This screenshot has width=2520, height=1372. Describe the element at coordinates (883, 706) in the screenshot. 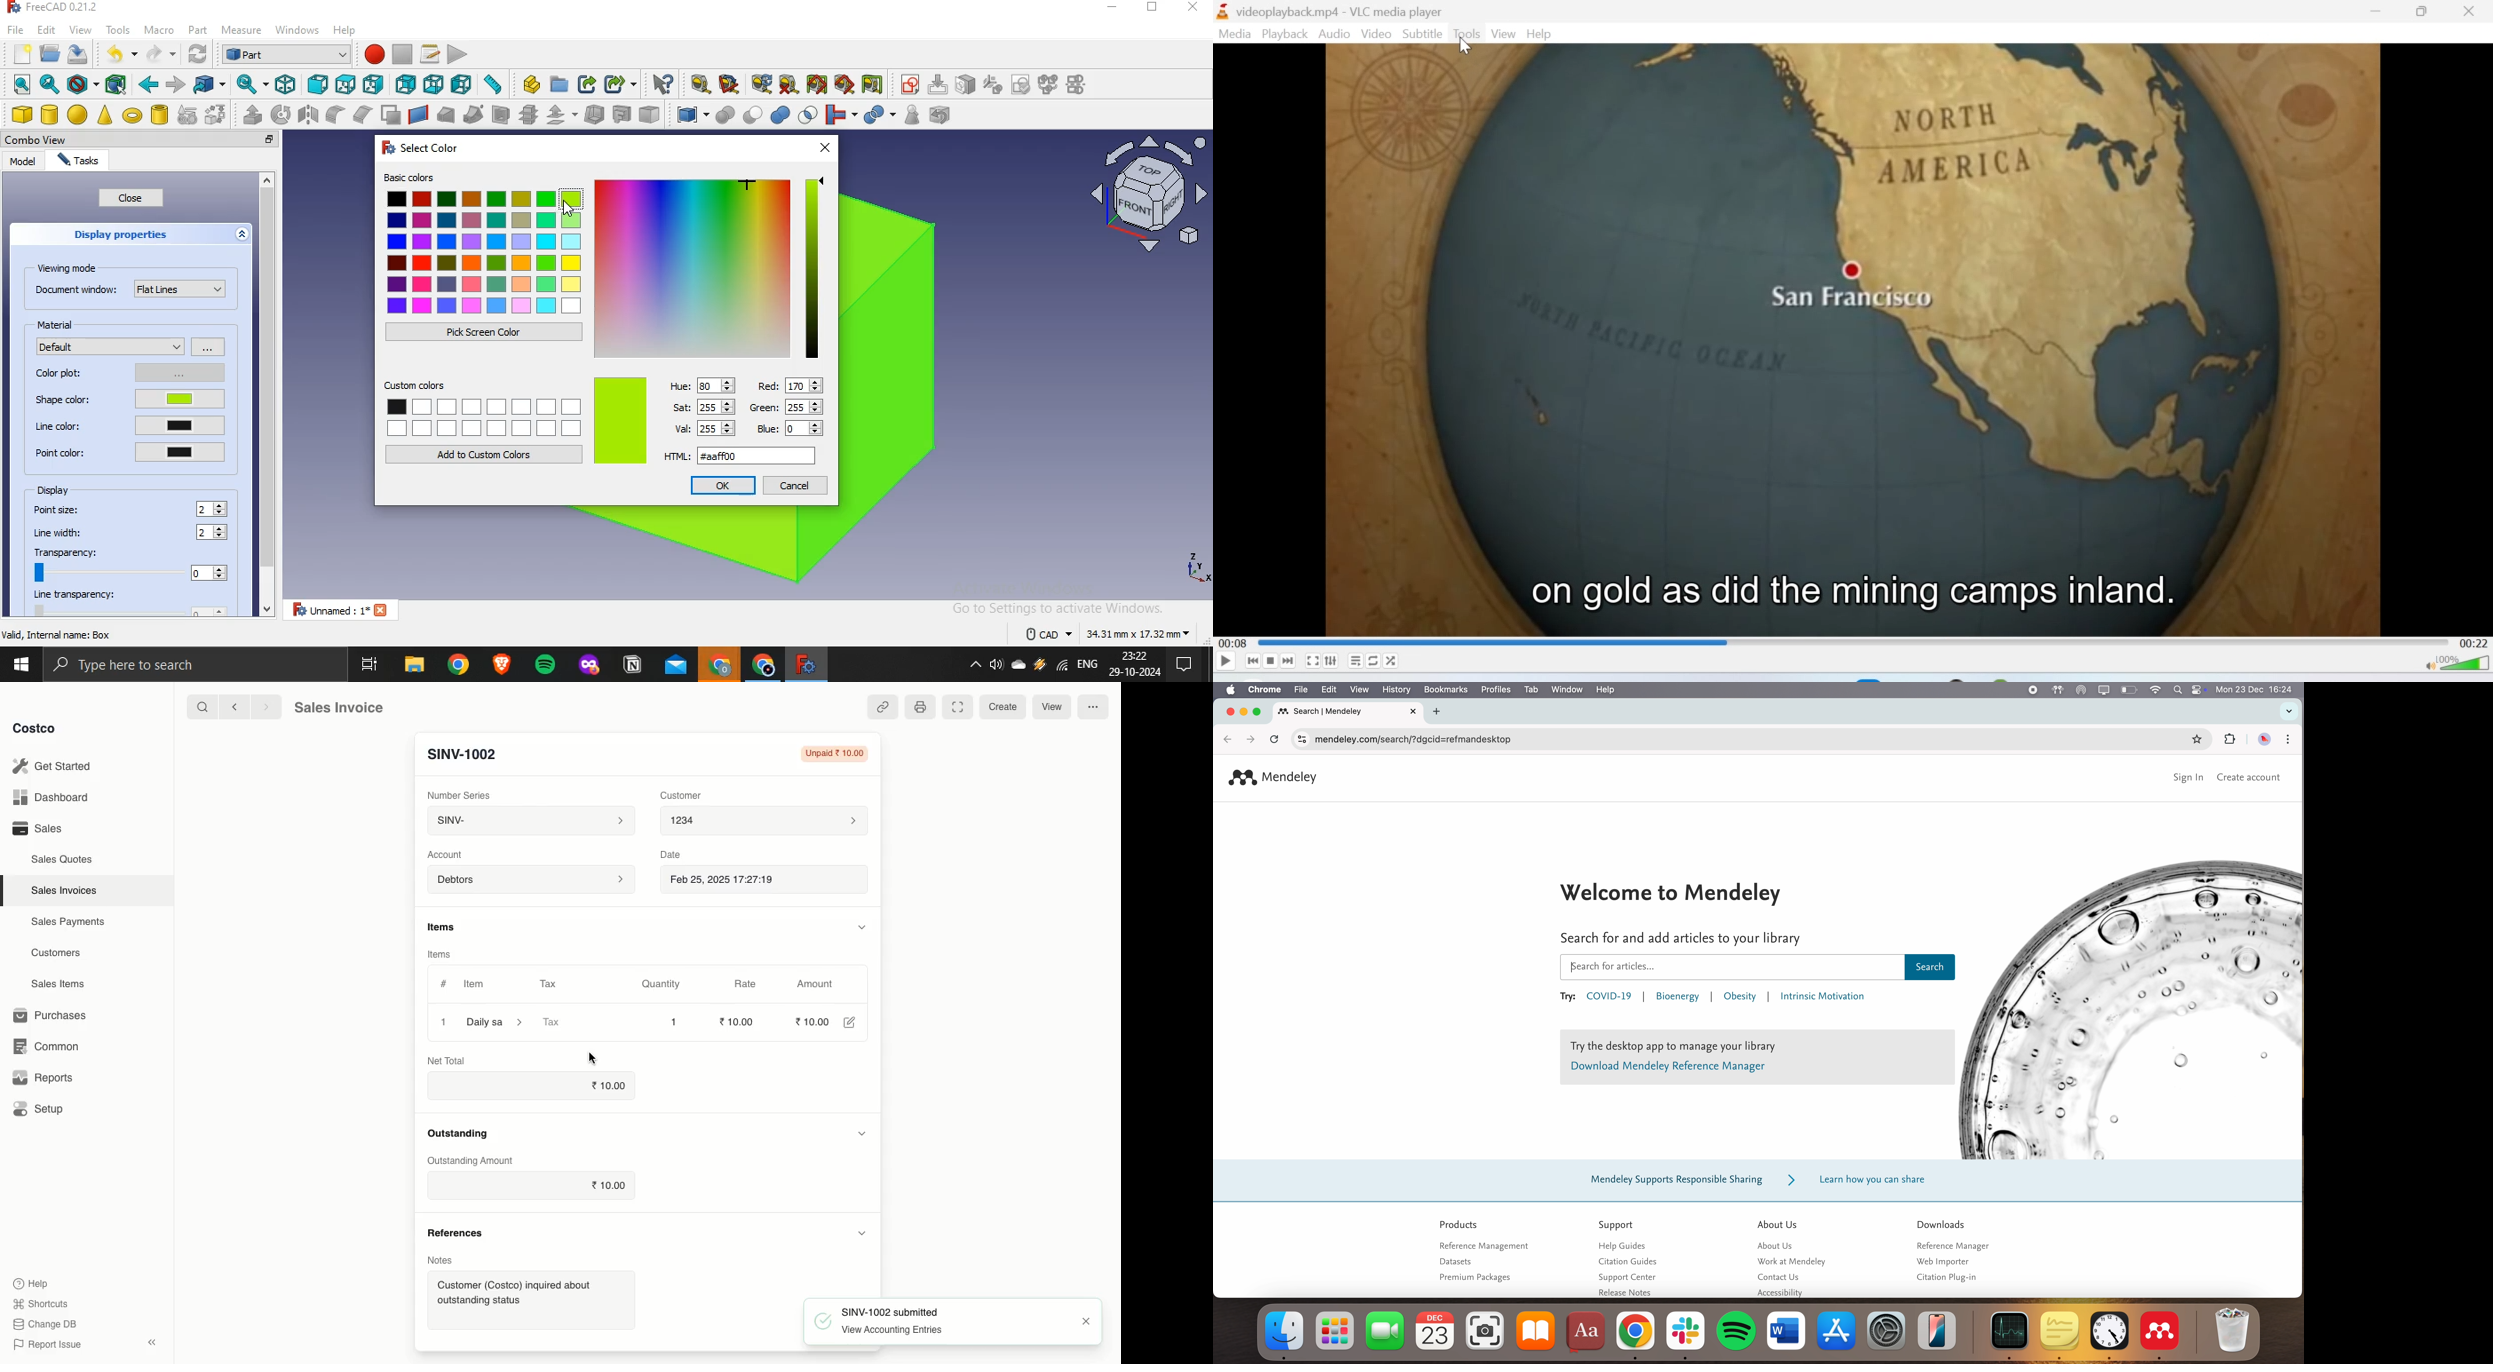

I see `Linked references` at that location.